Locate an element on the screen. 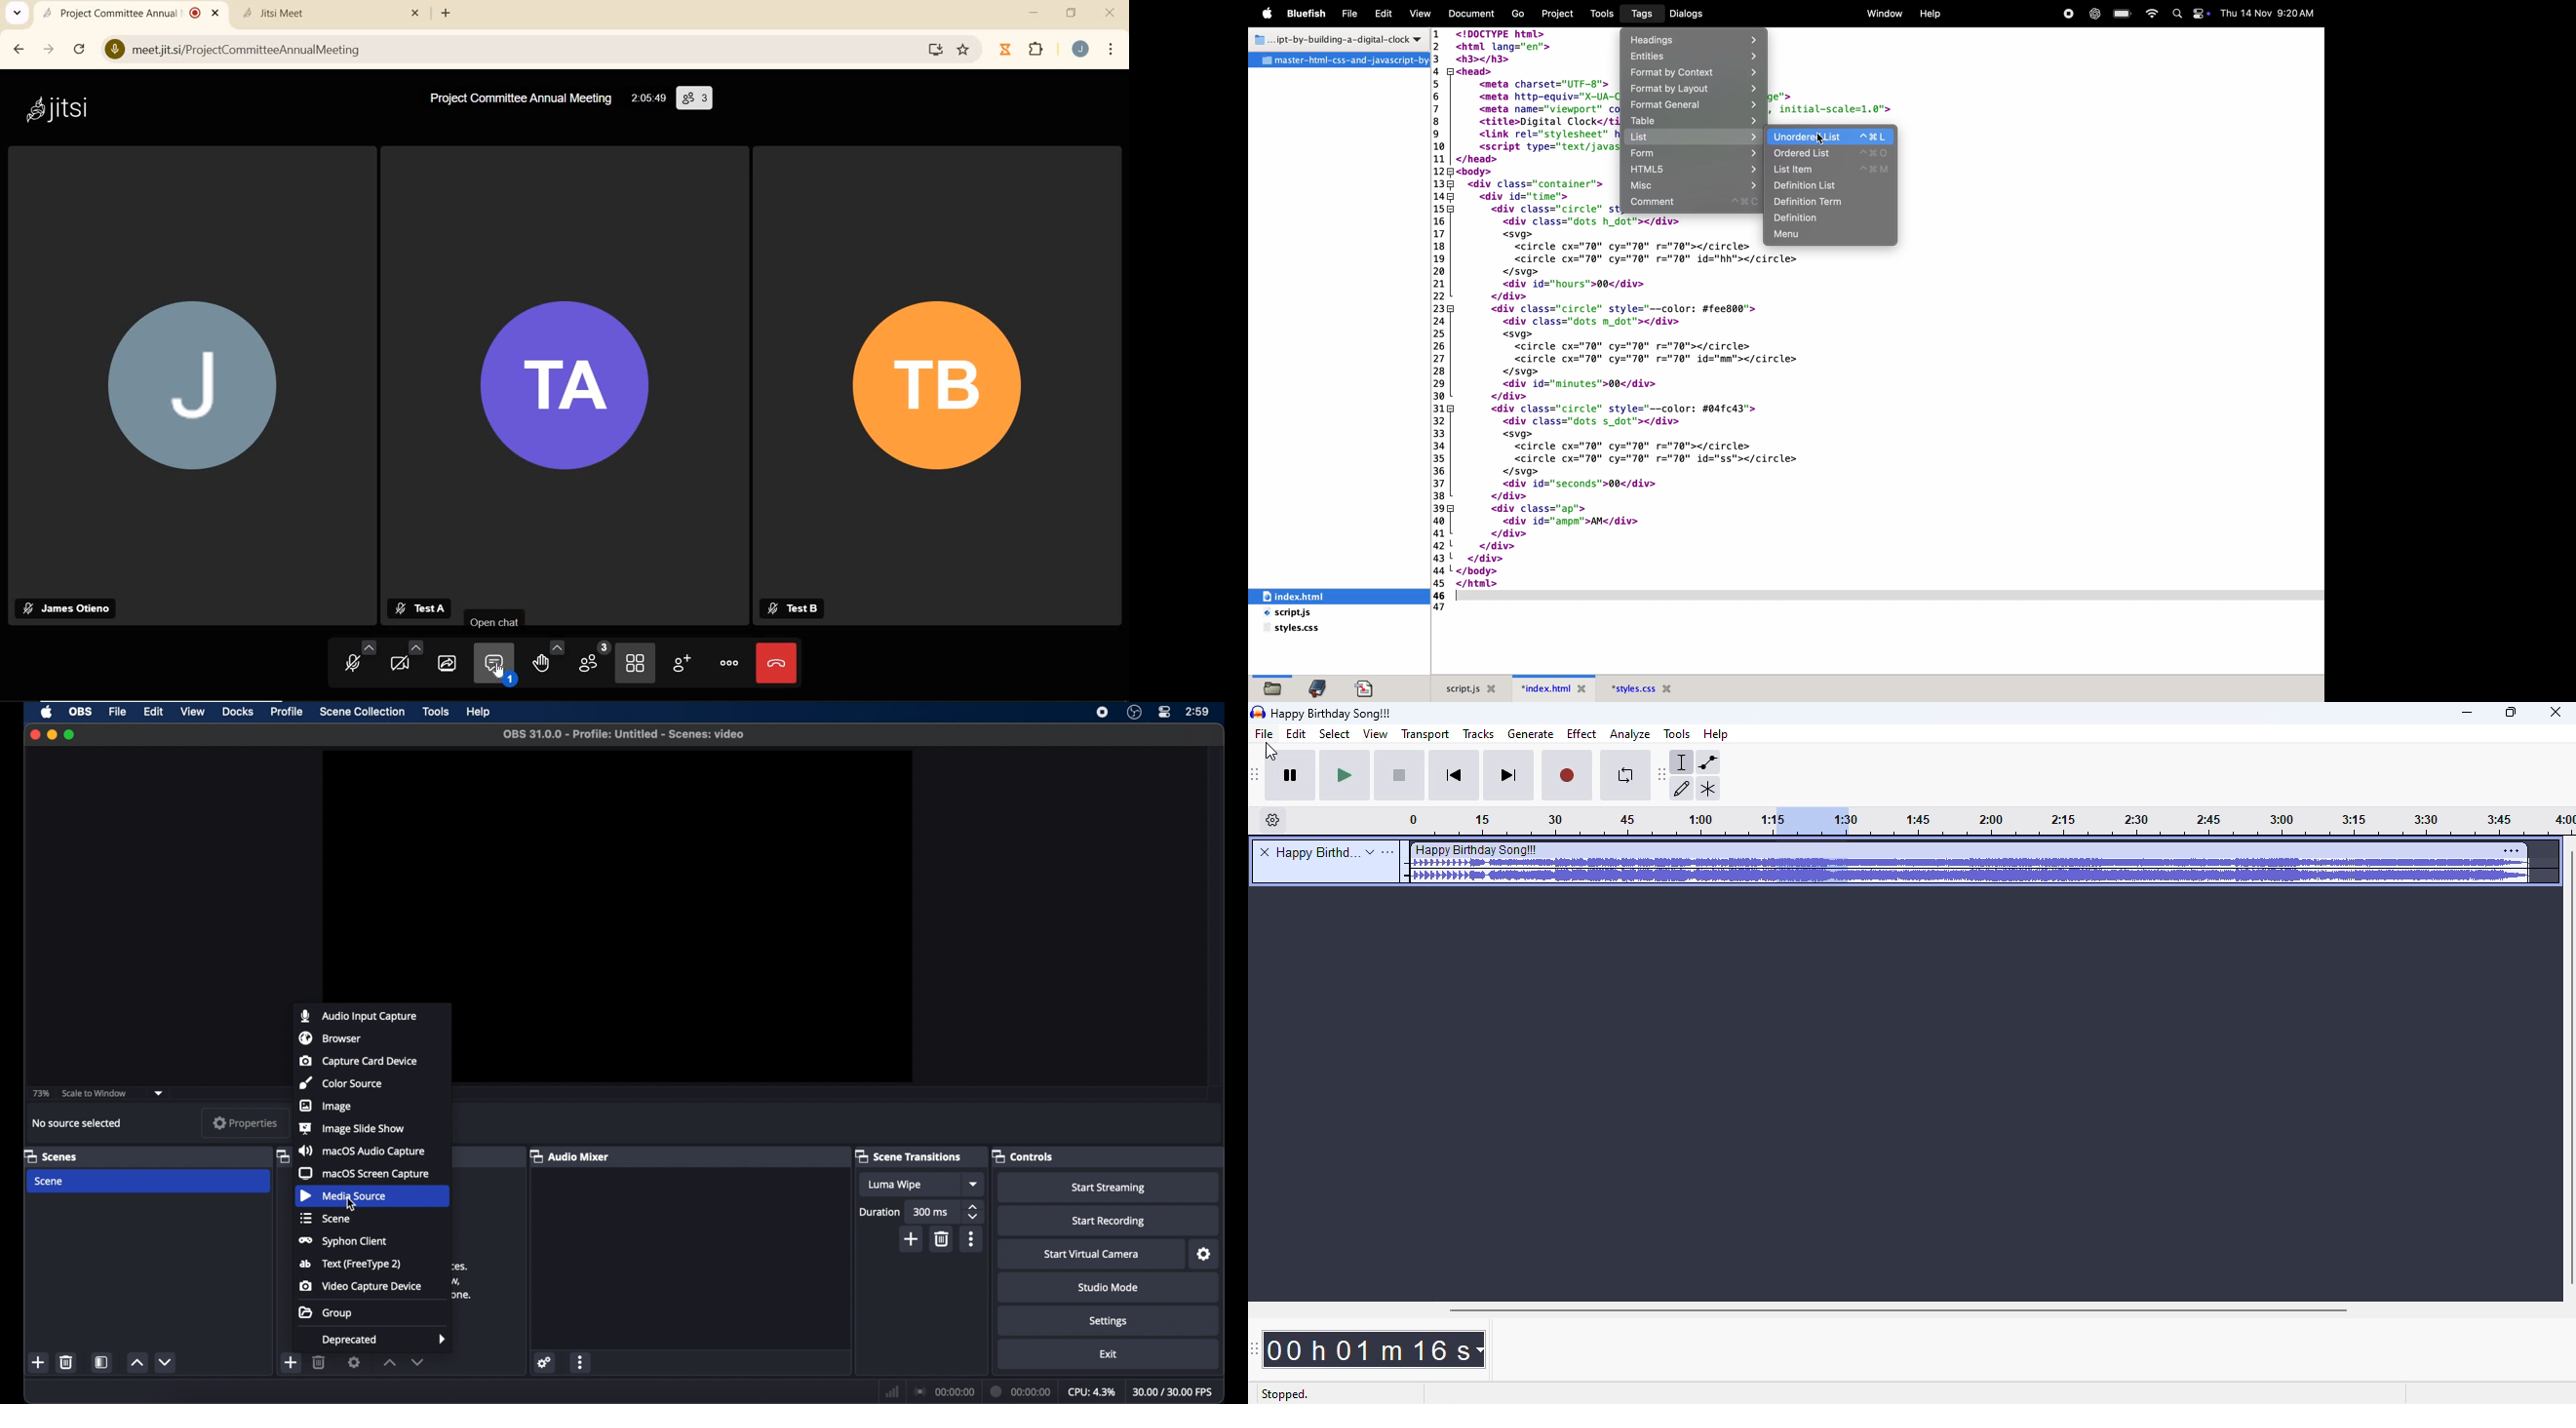 Image resolution: width=2576 pixels, height=1428 pixels. help is located at coordinates (479, 712).